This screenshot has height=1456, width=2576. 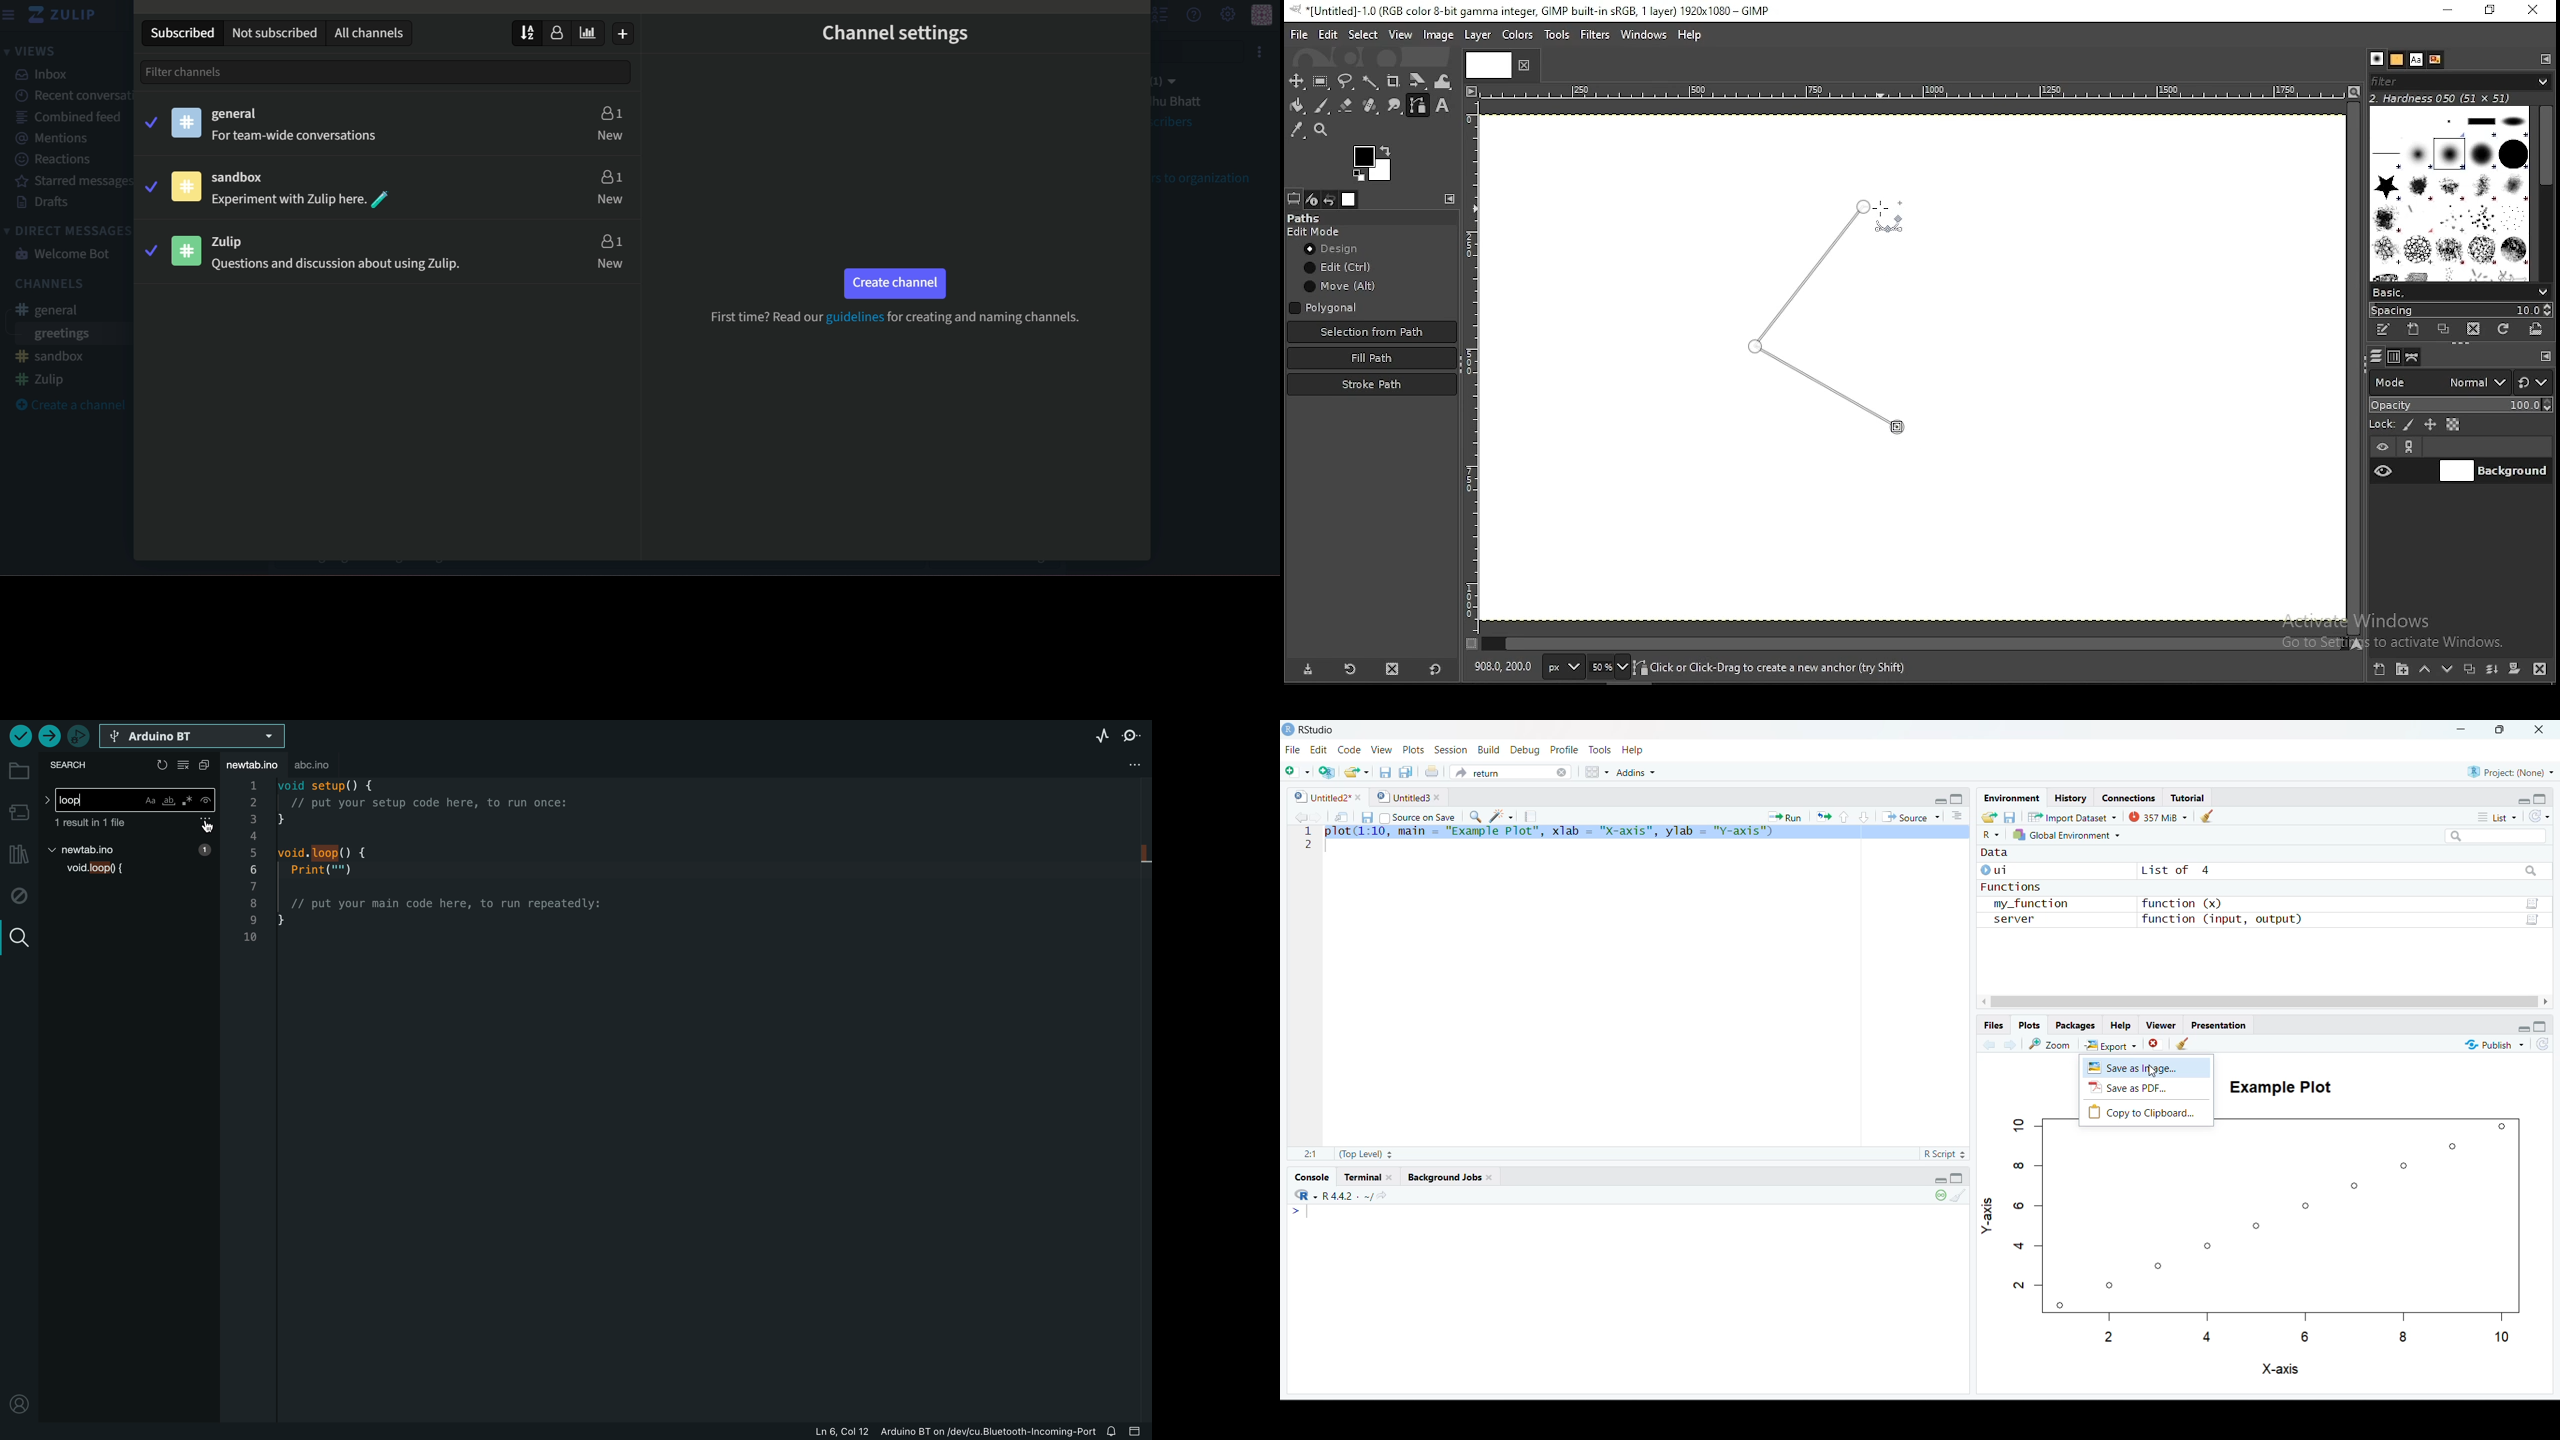 What do you see at coordinates (1298, 130) in the screenshot?
I see `color picker tool` at bounding box center [1298, 130].